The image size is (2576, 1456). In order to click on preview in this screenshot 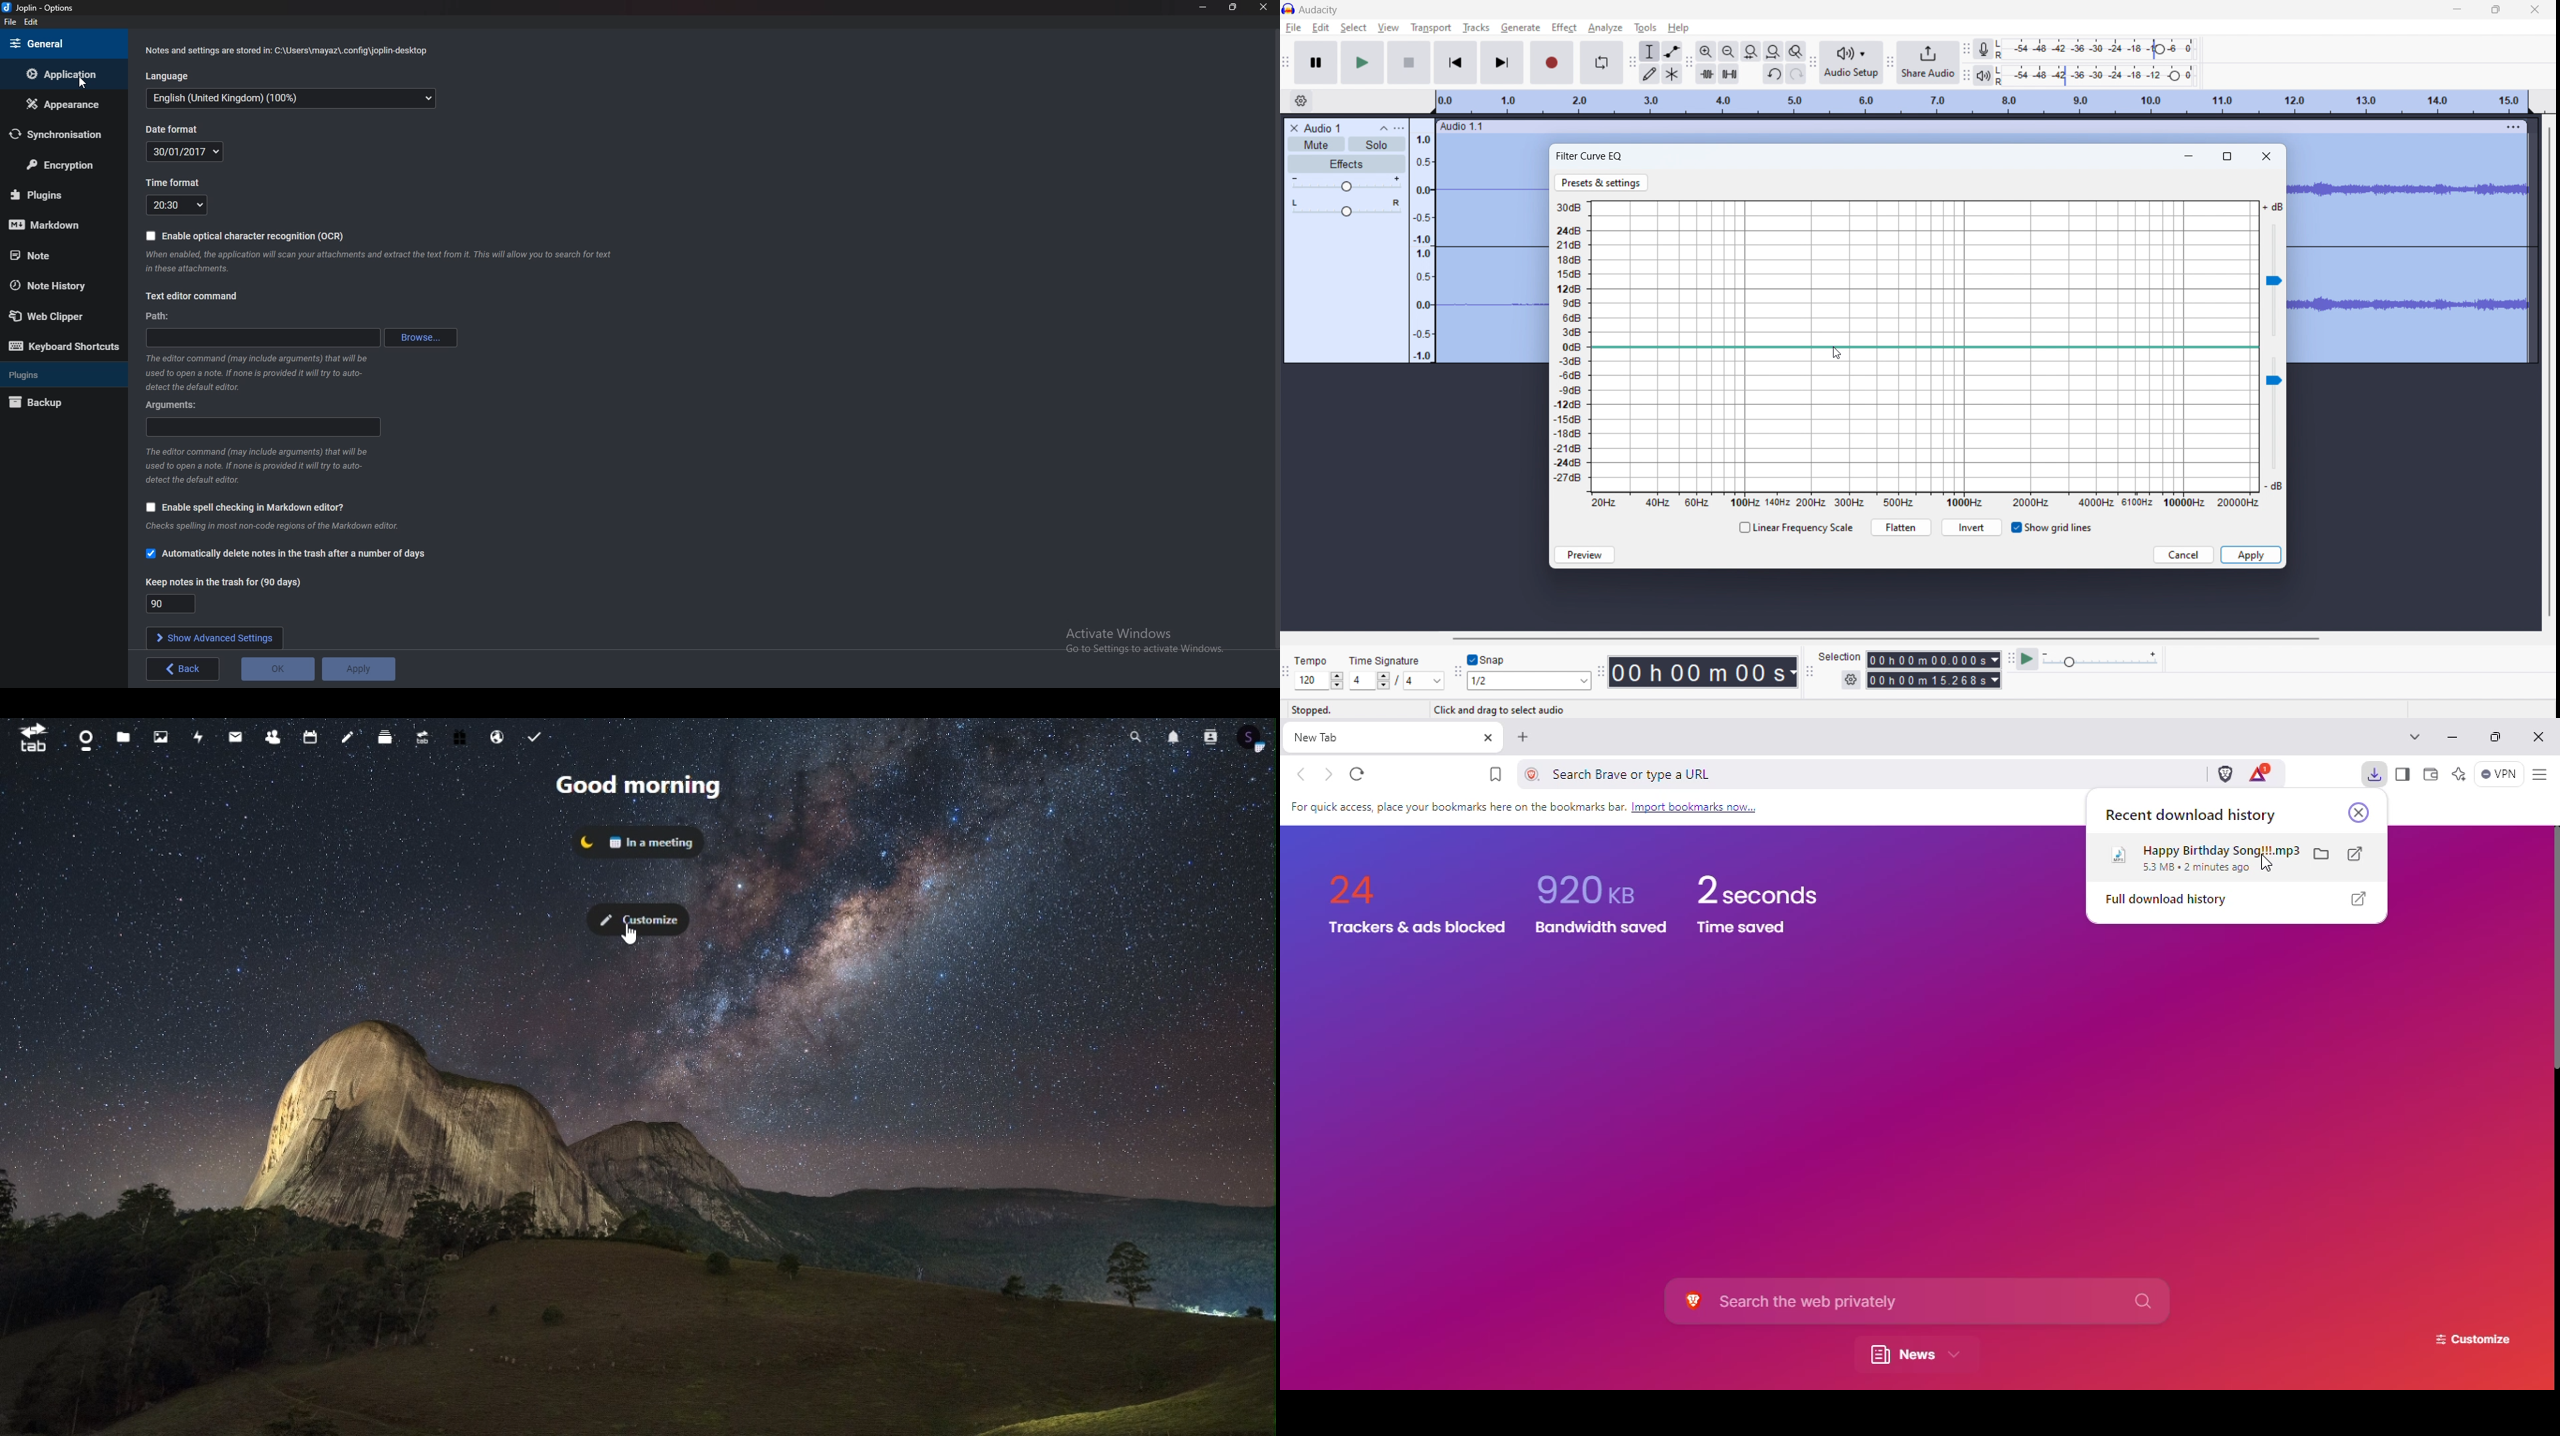, I will do `click(1584, 554)`.